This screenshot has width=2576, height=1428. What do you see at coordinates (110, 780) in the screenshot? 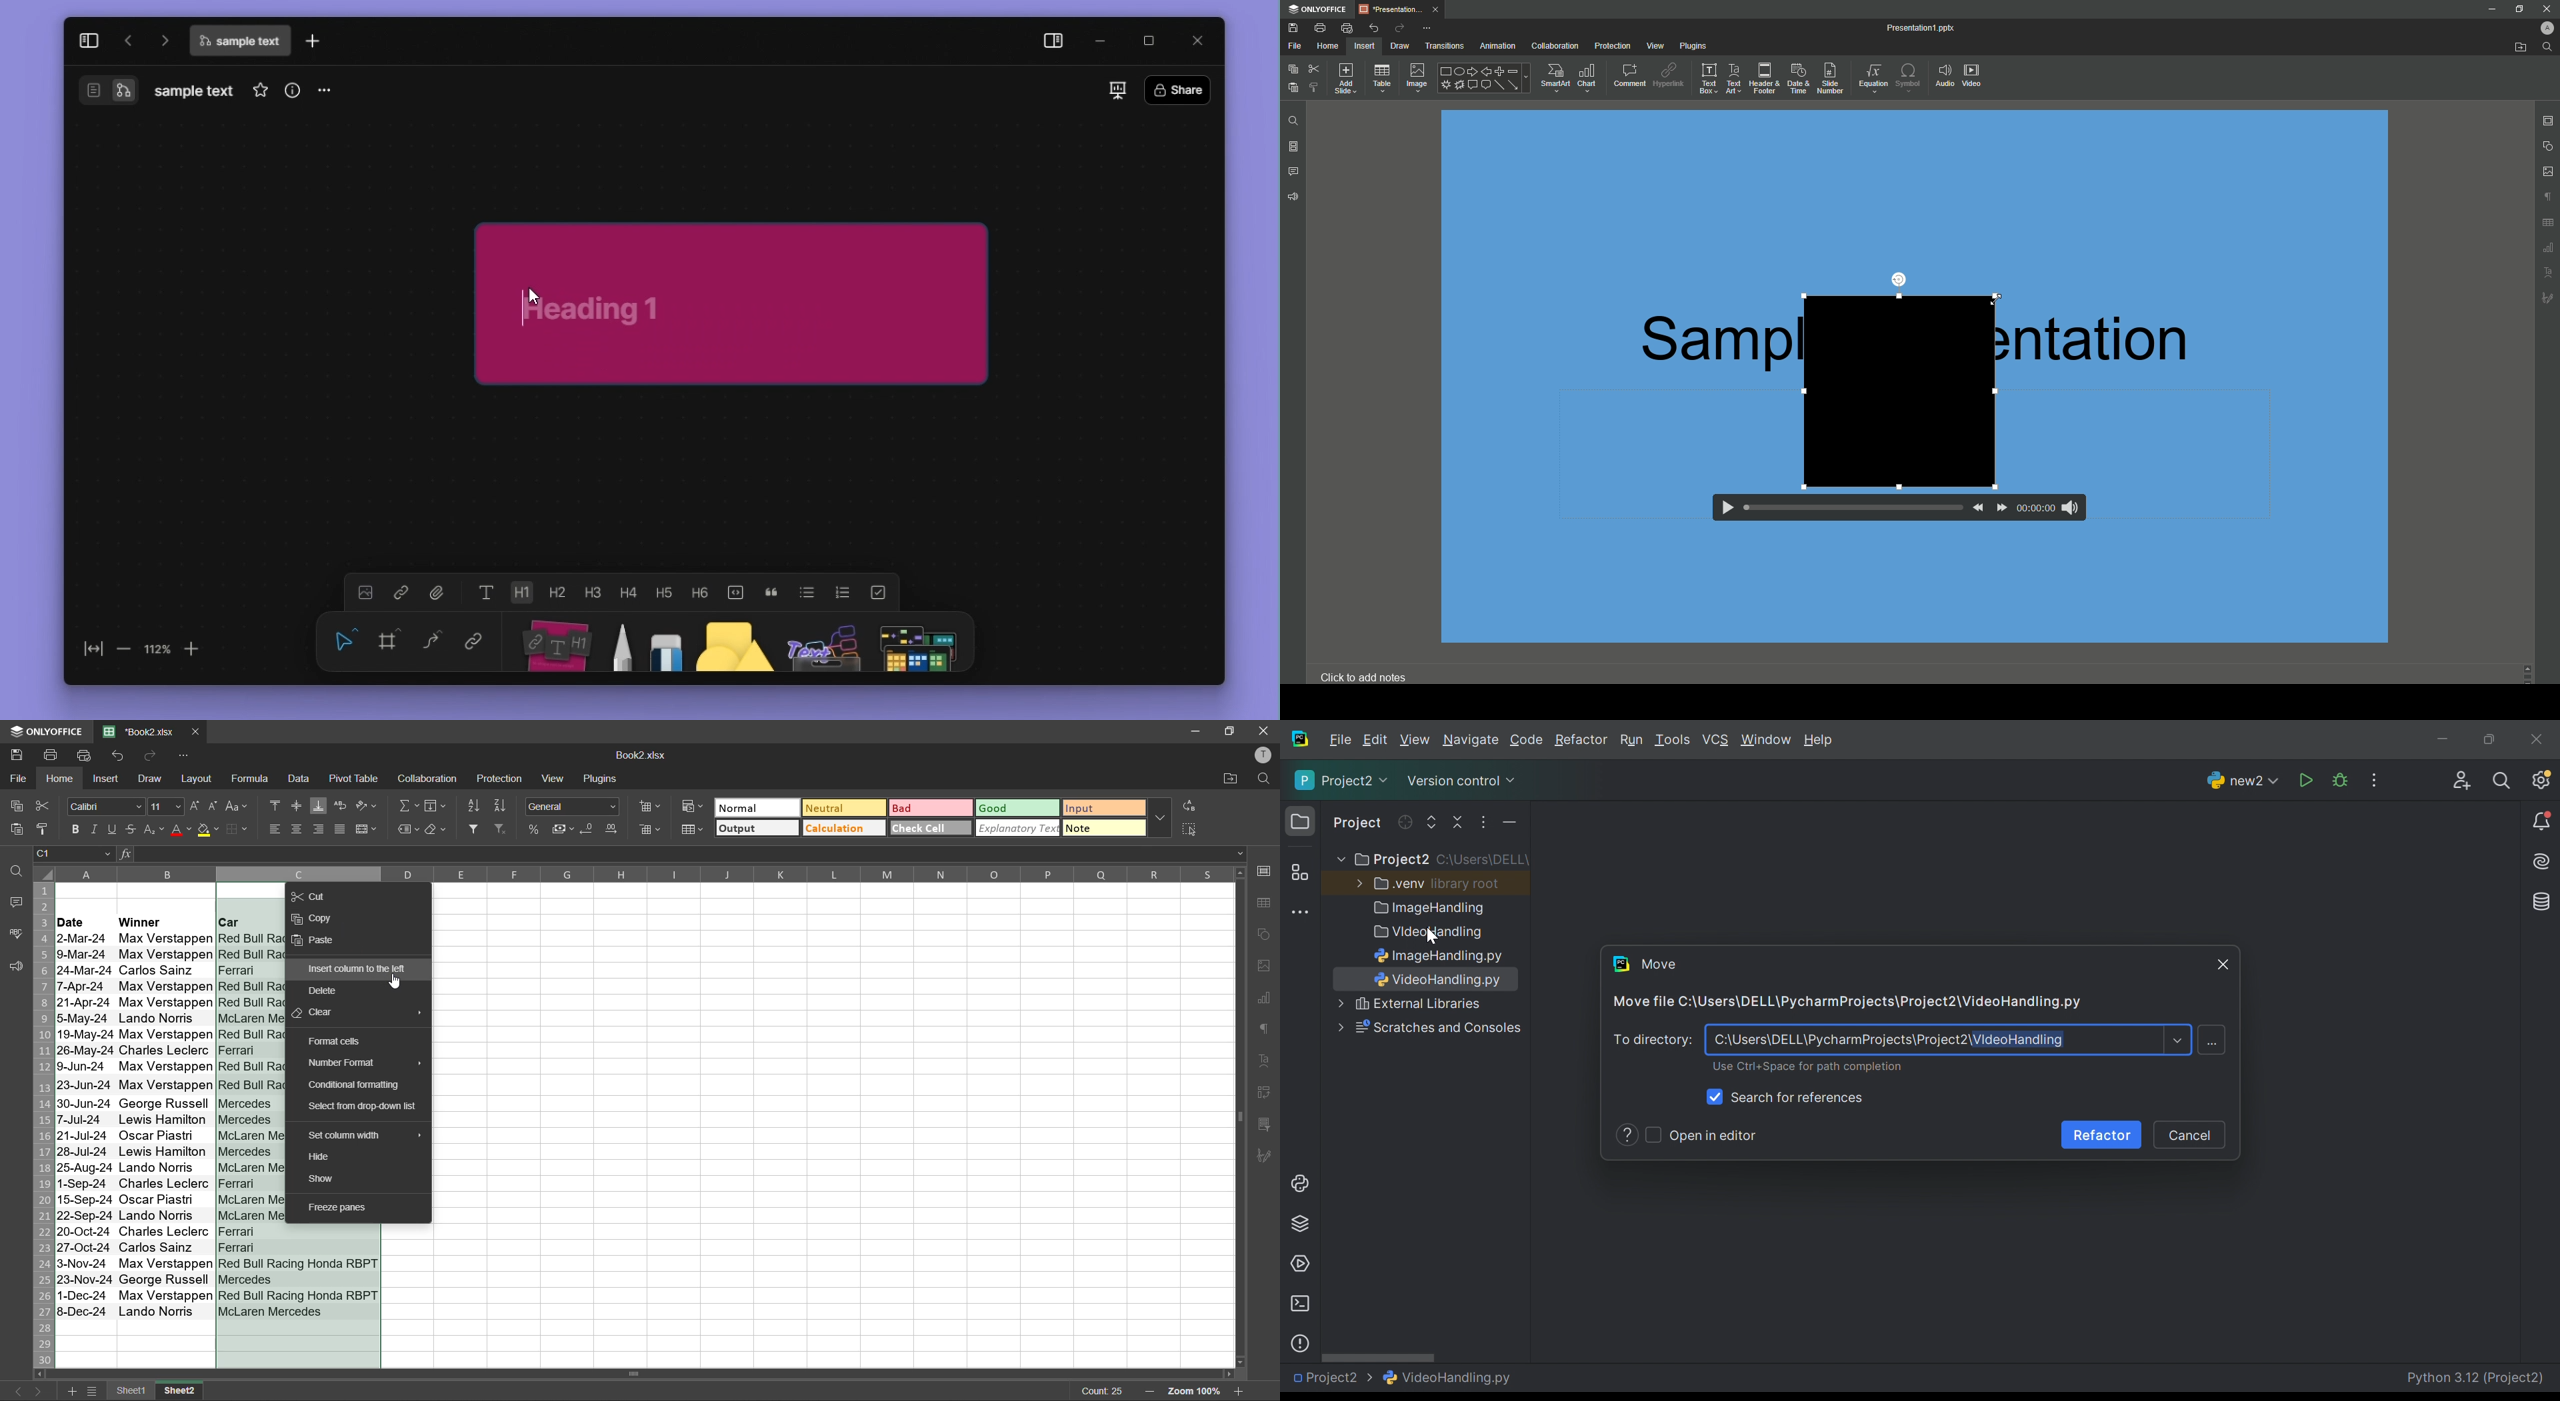
I see `insert` at bounding box center [110, 780].